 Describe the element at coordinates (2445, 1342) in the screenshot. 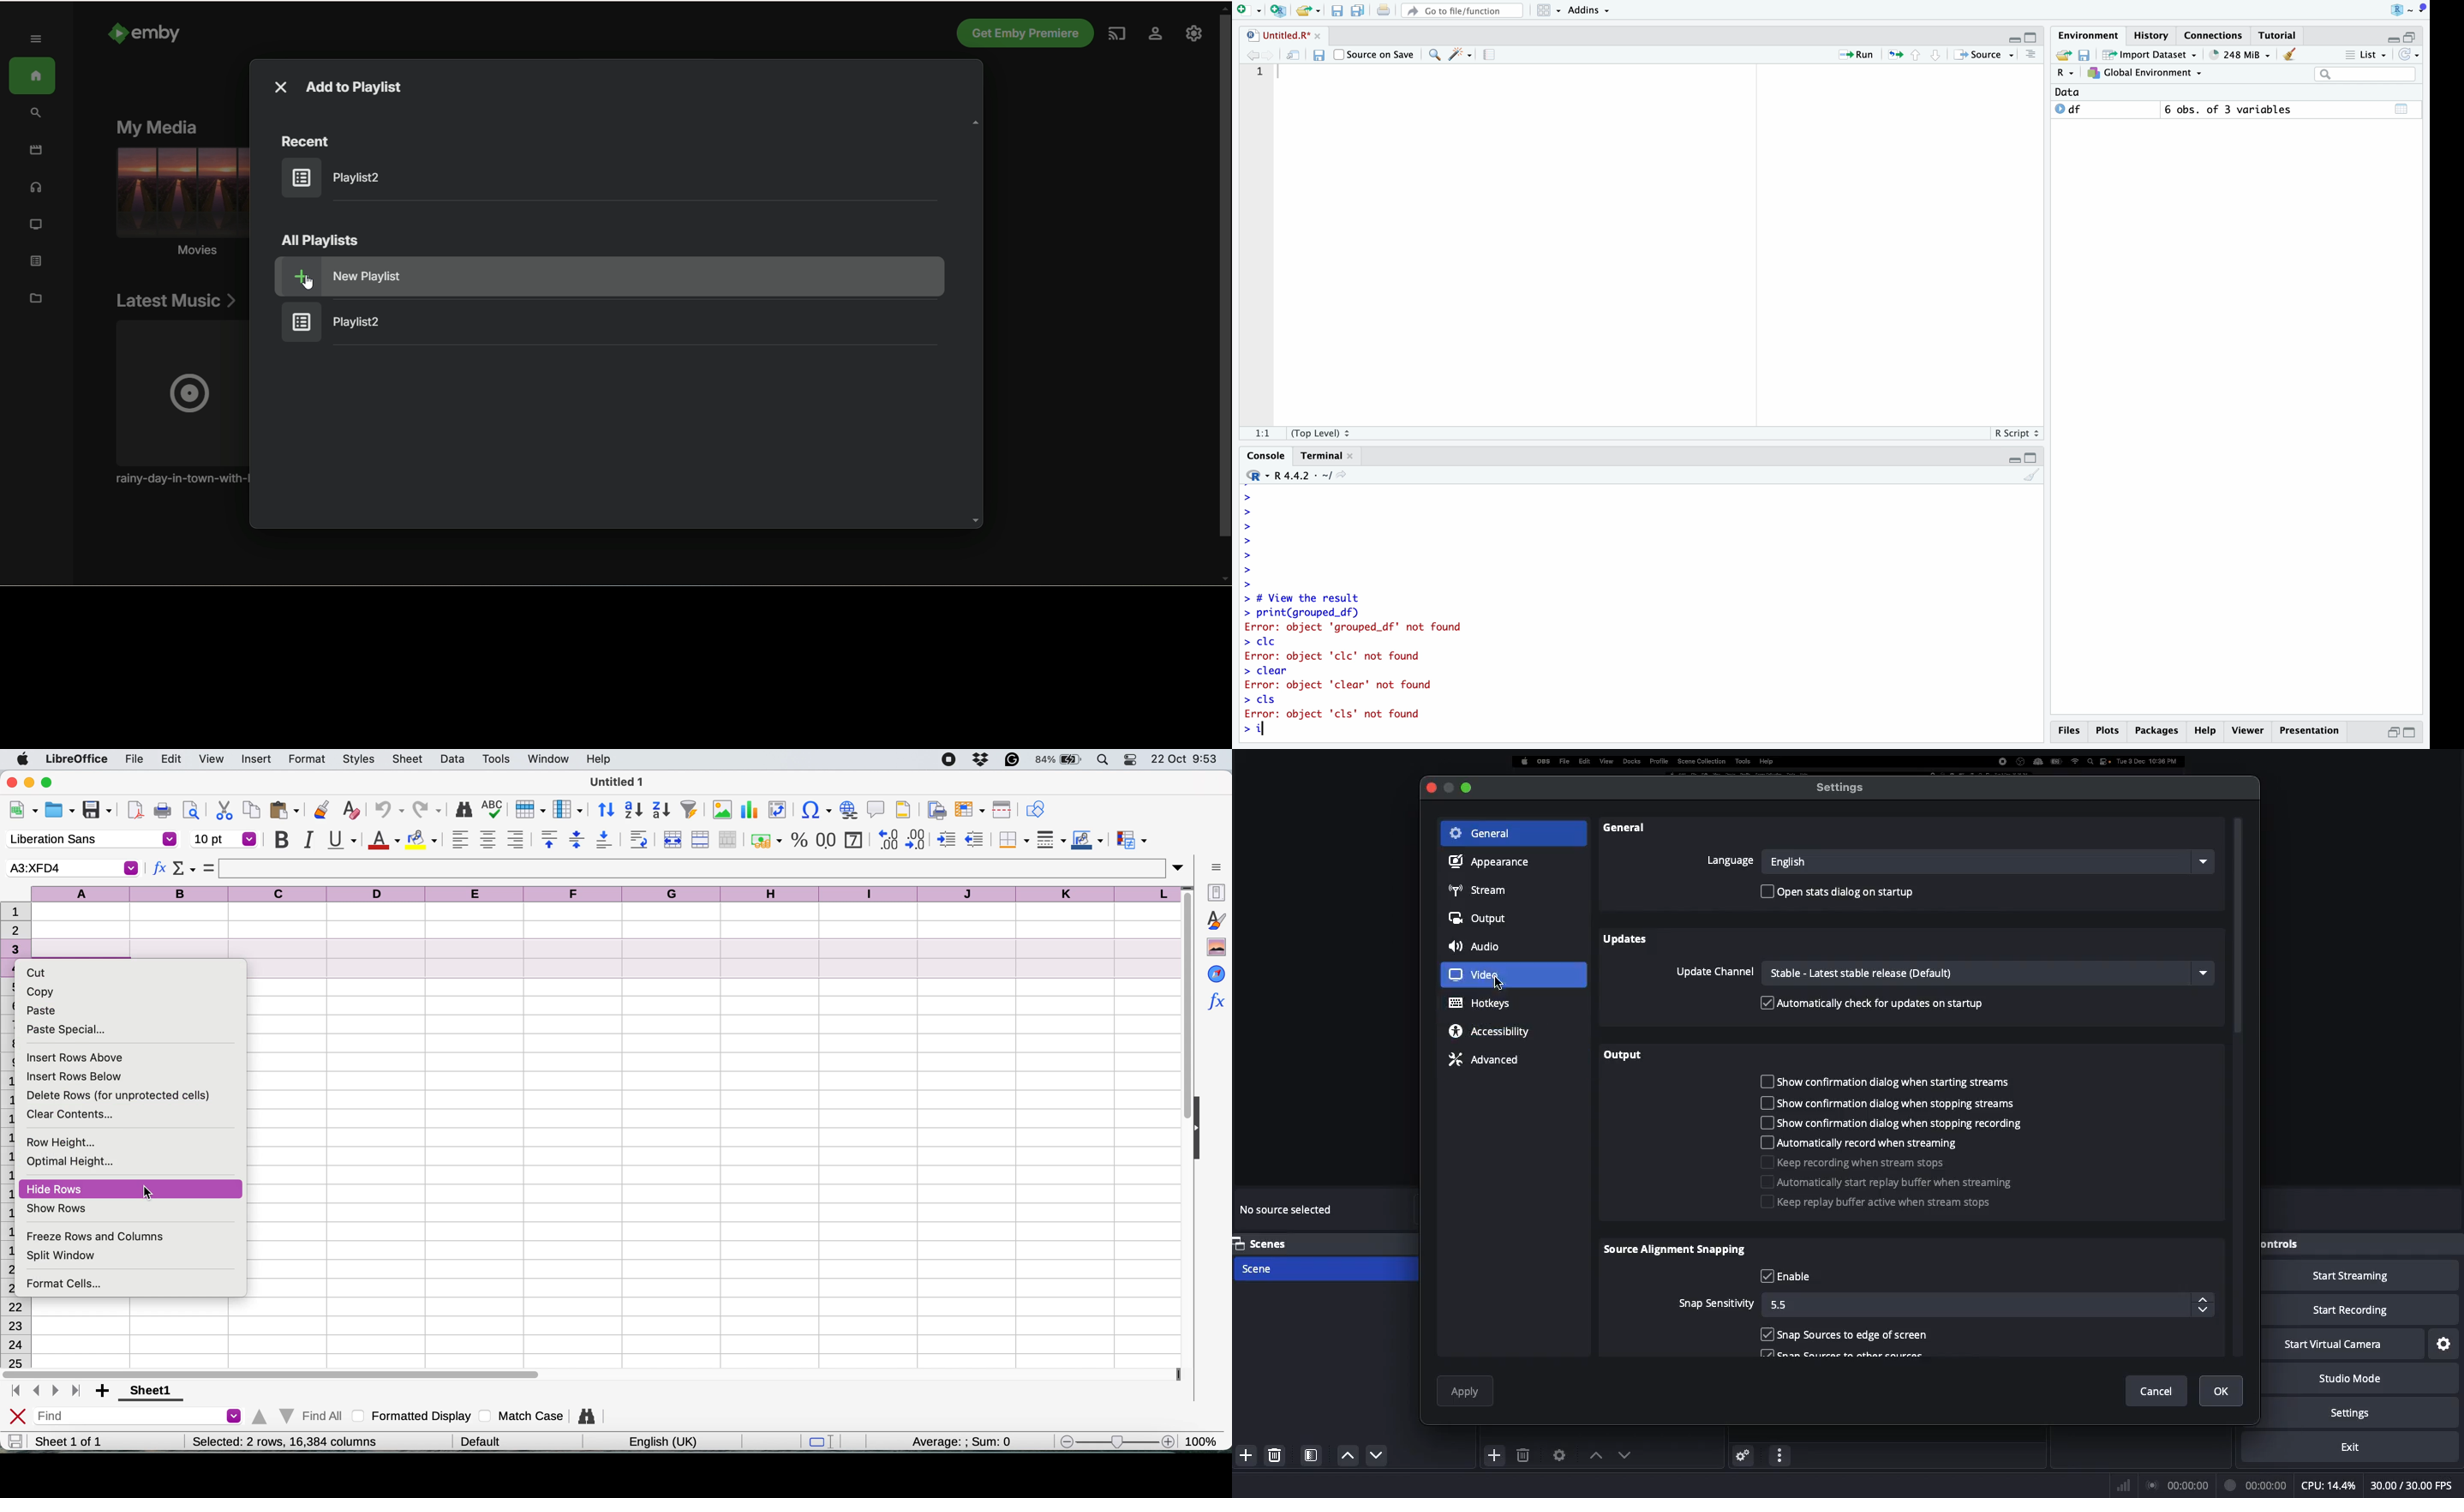

I see `Settings` at that location.